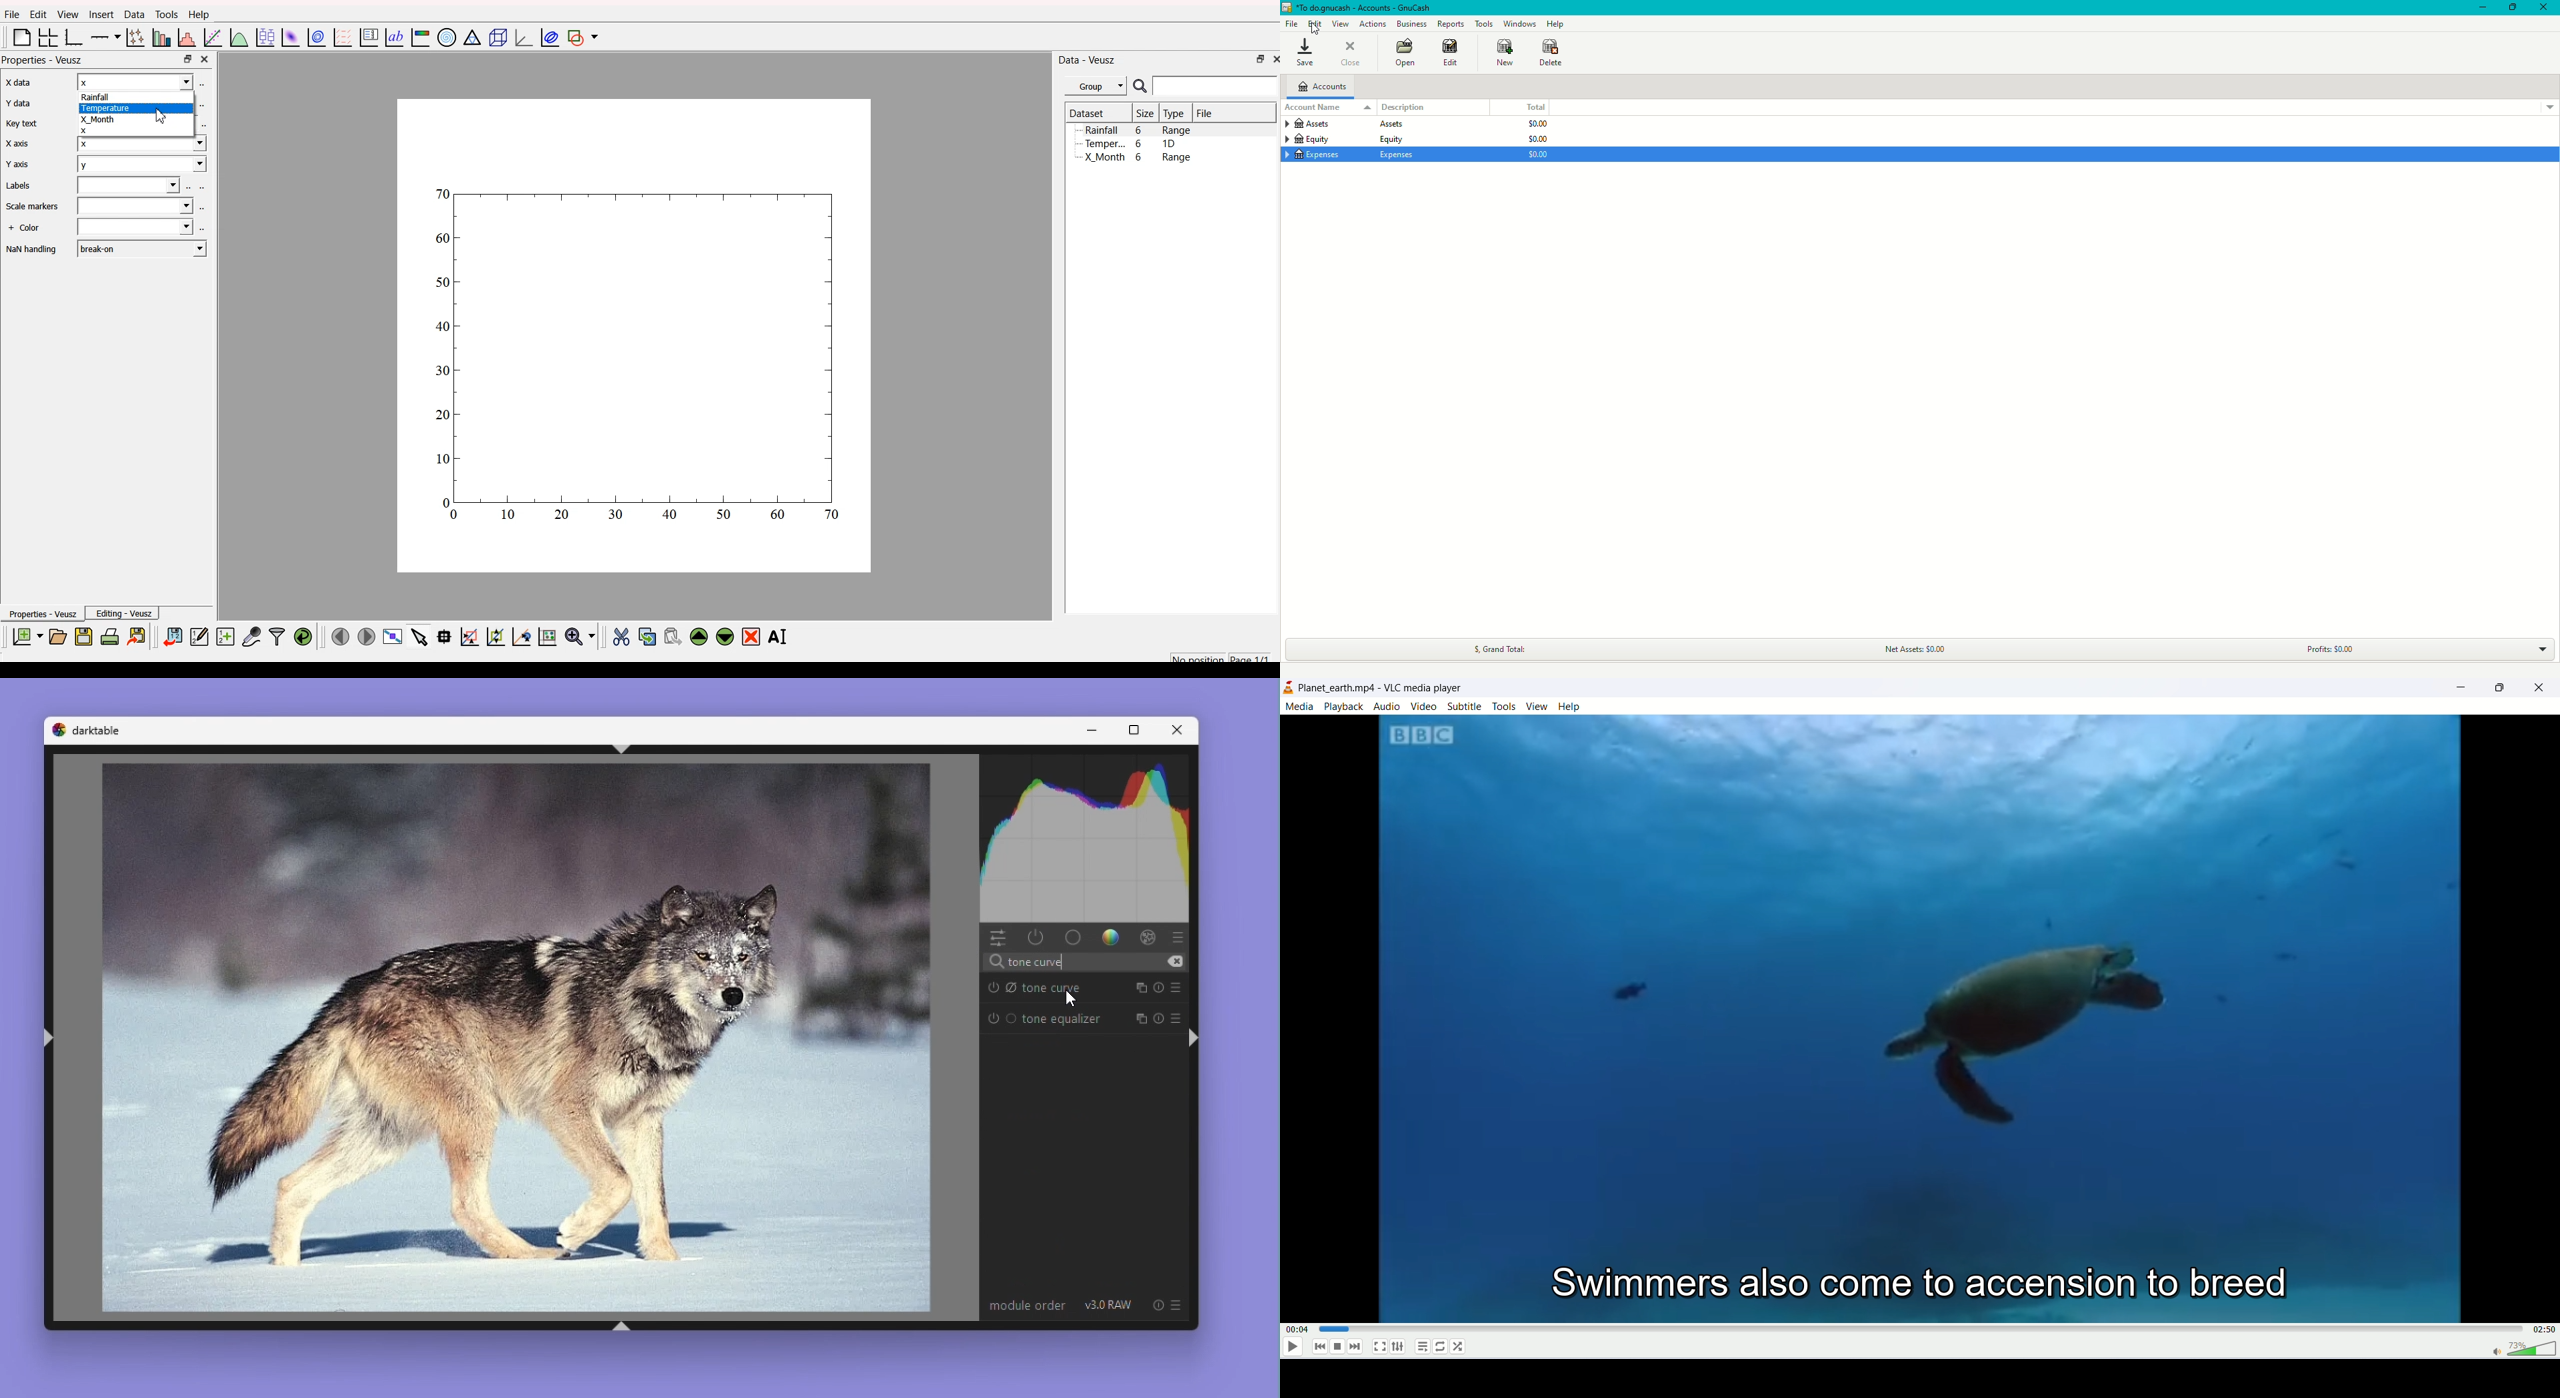  Describe the element at coordinates (1177, 1012) in the screenshot. I see `preset ` at that location.